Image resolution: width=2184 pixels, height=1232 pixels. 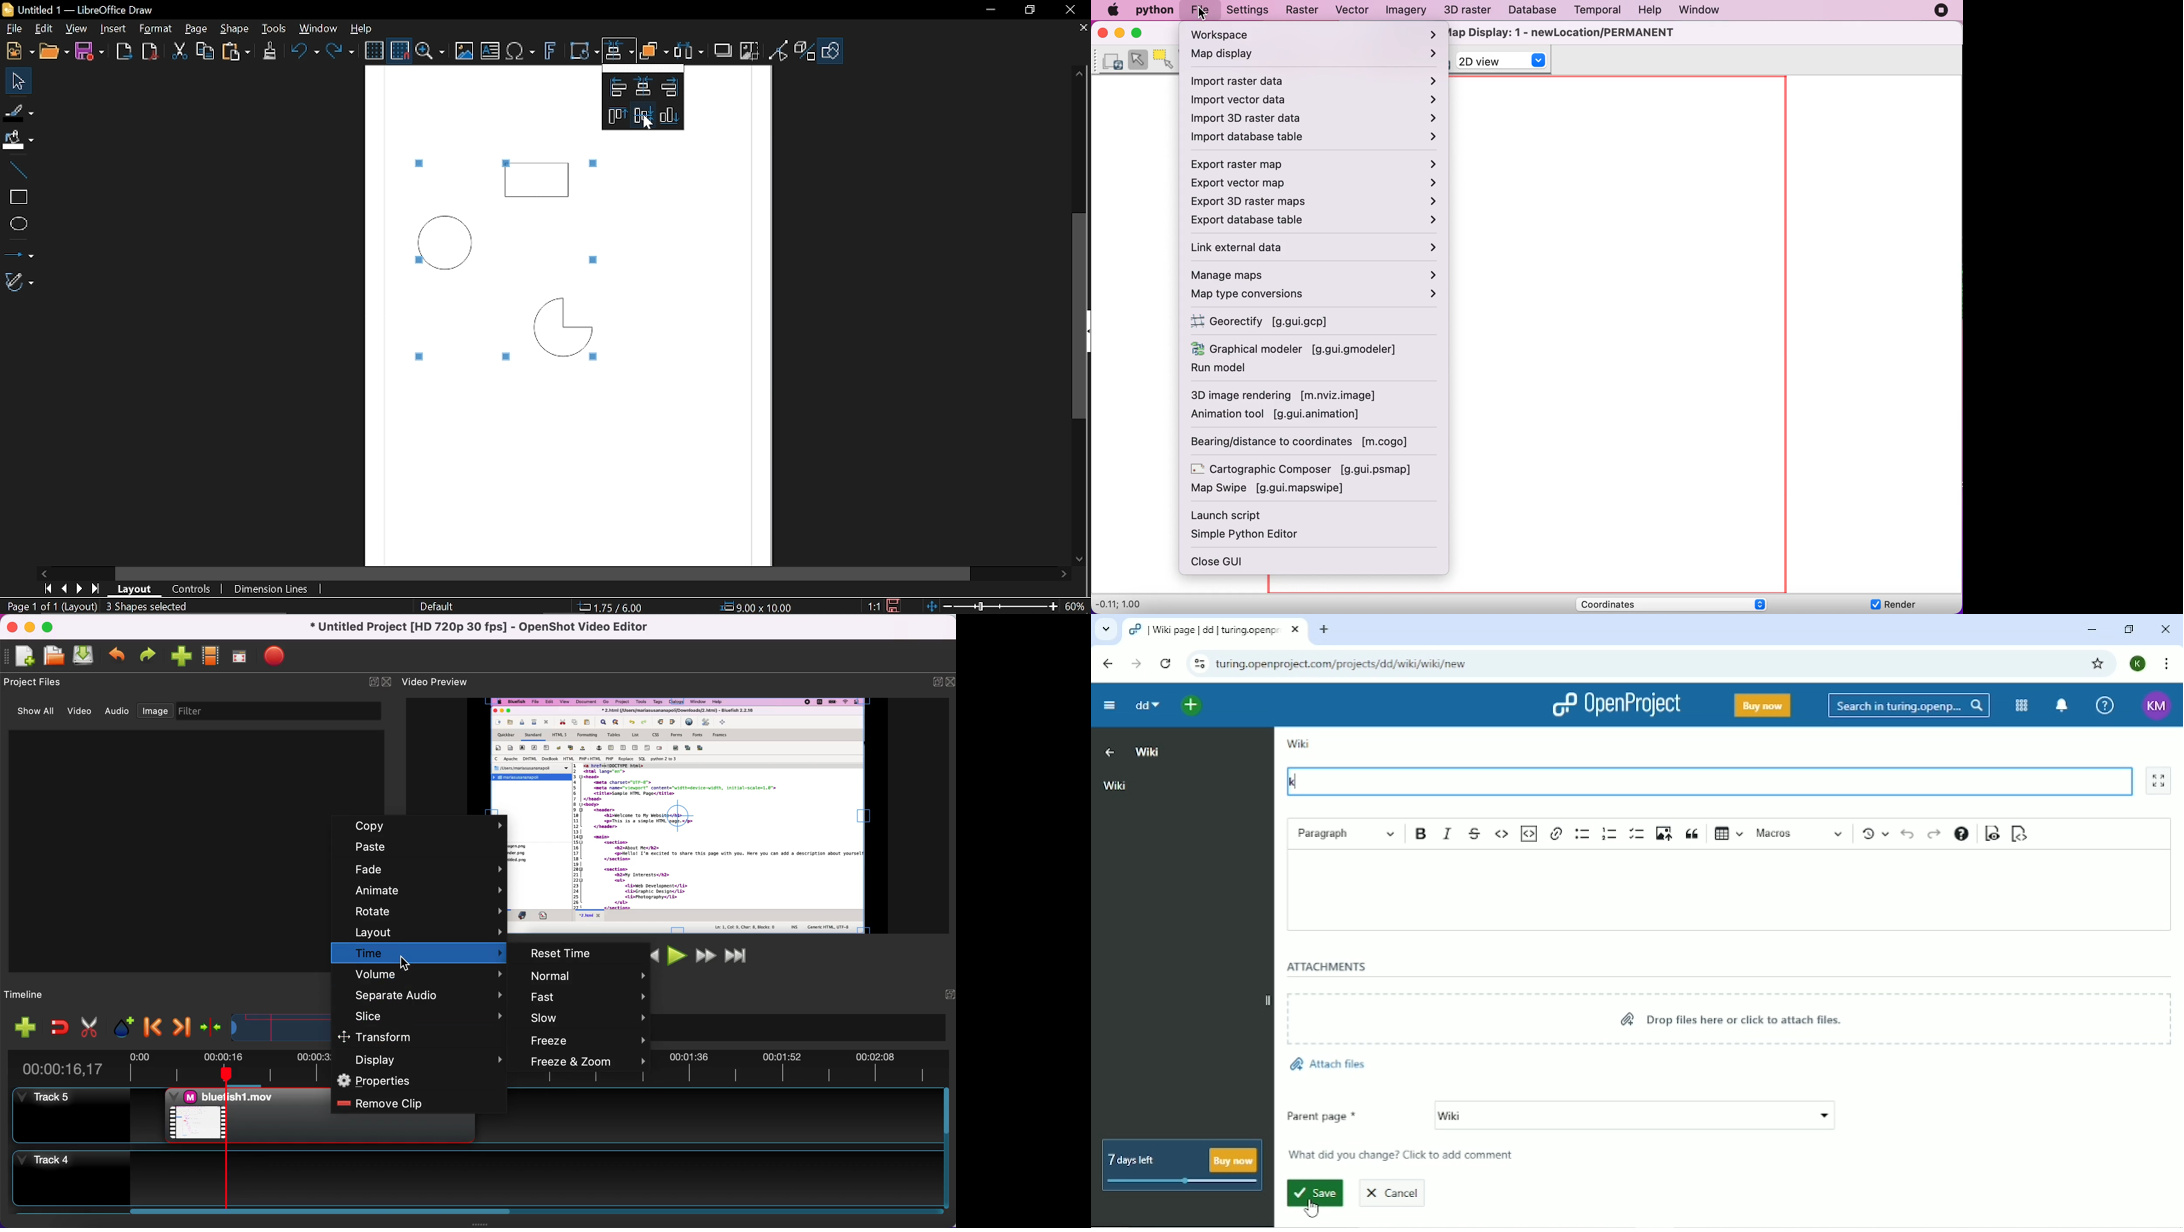 I want to click on Save, so click(x=90, y=51).